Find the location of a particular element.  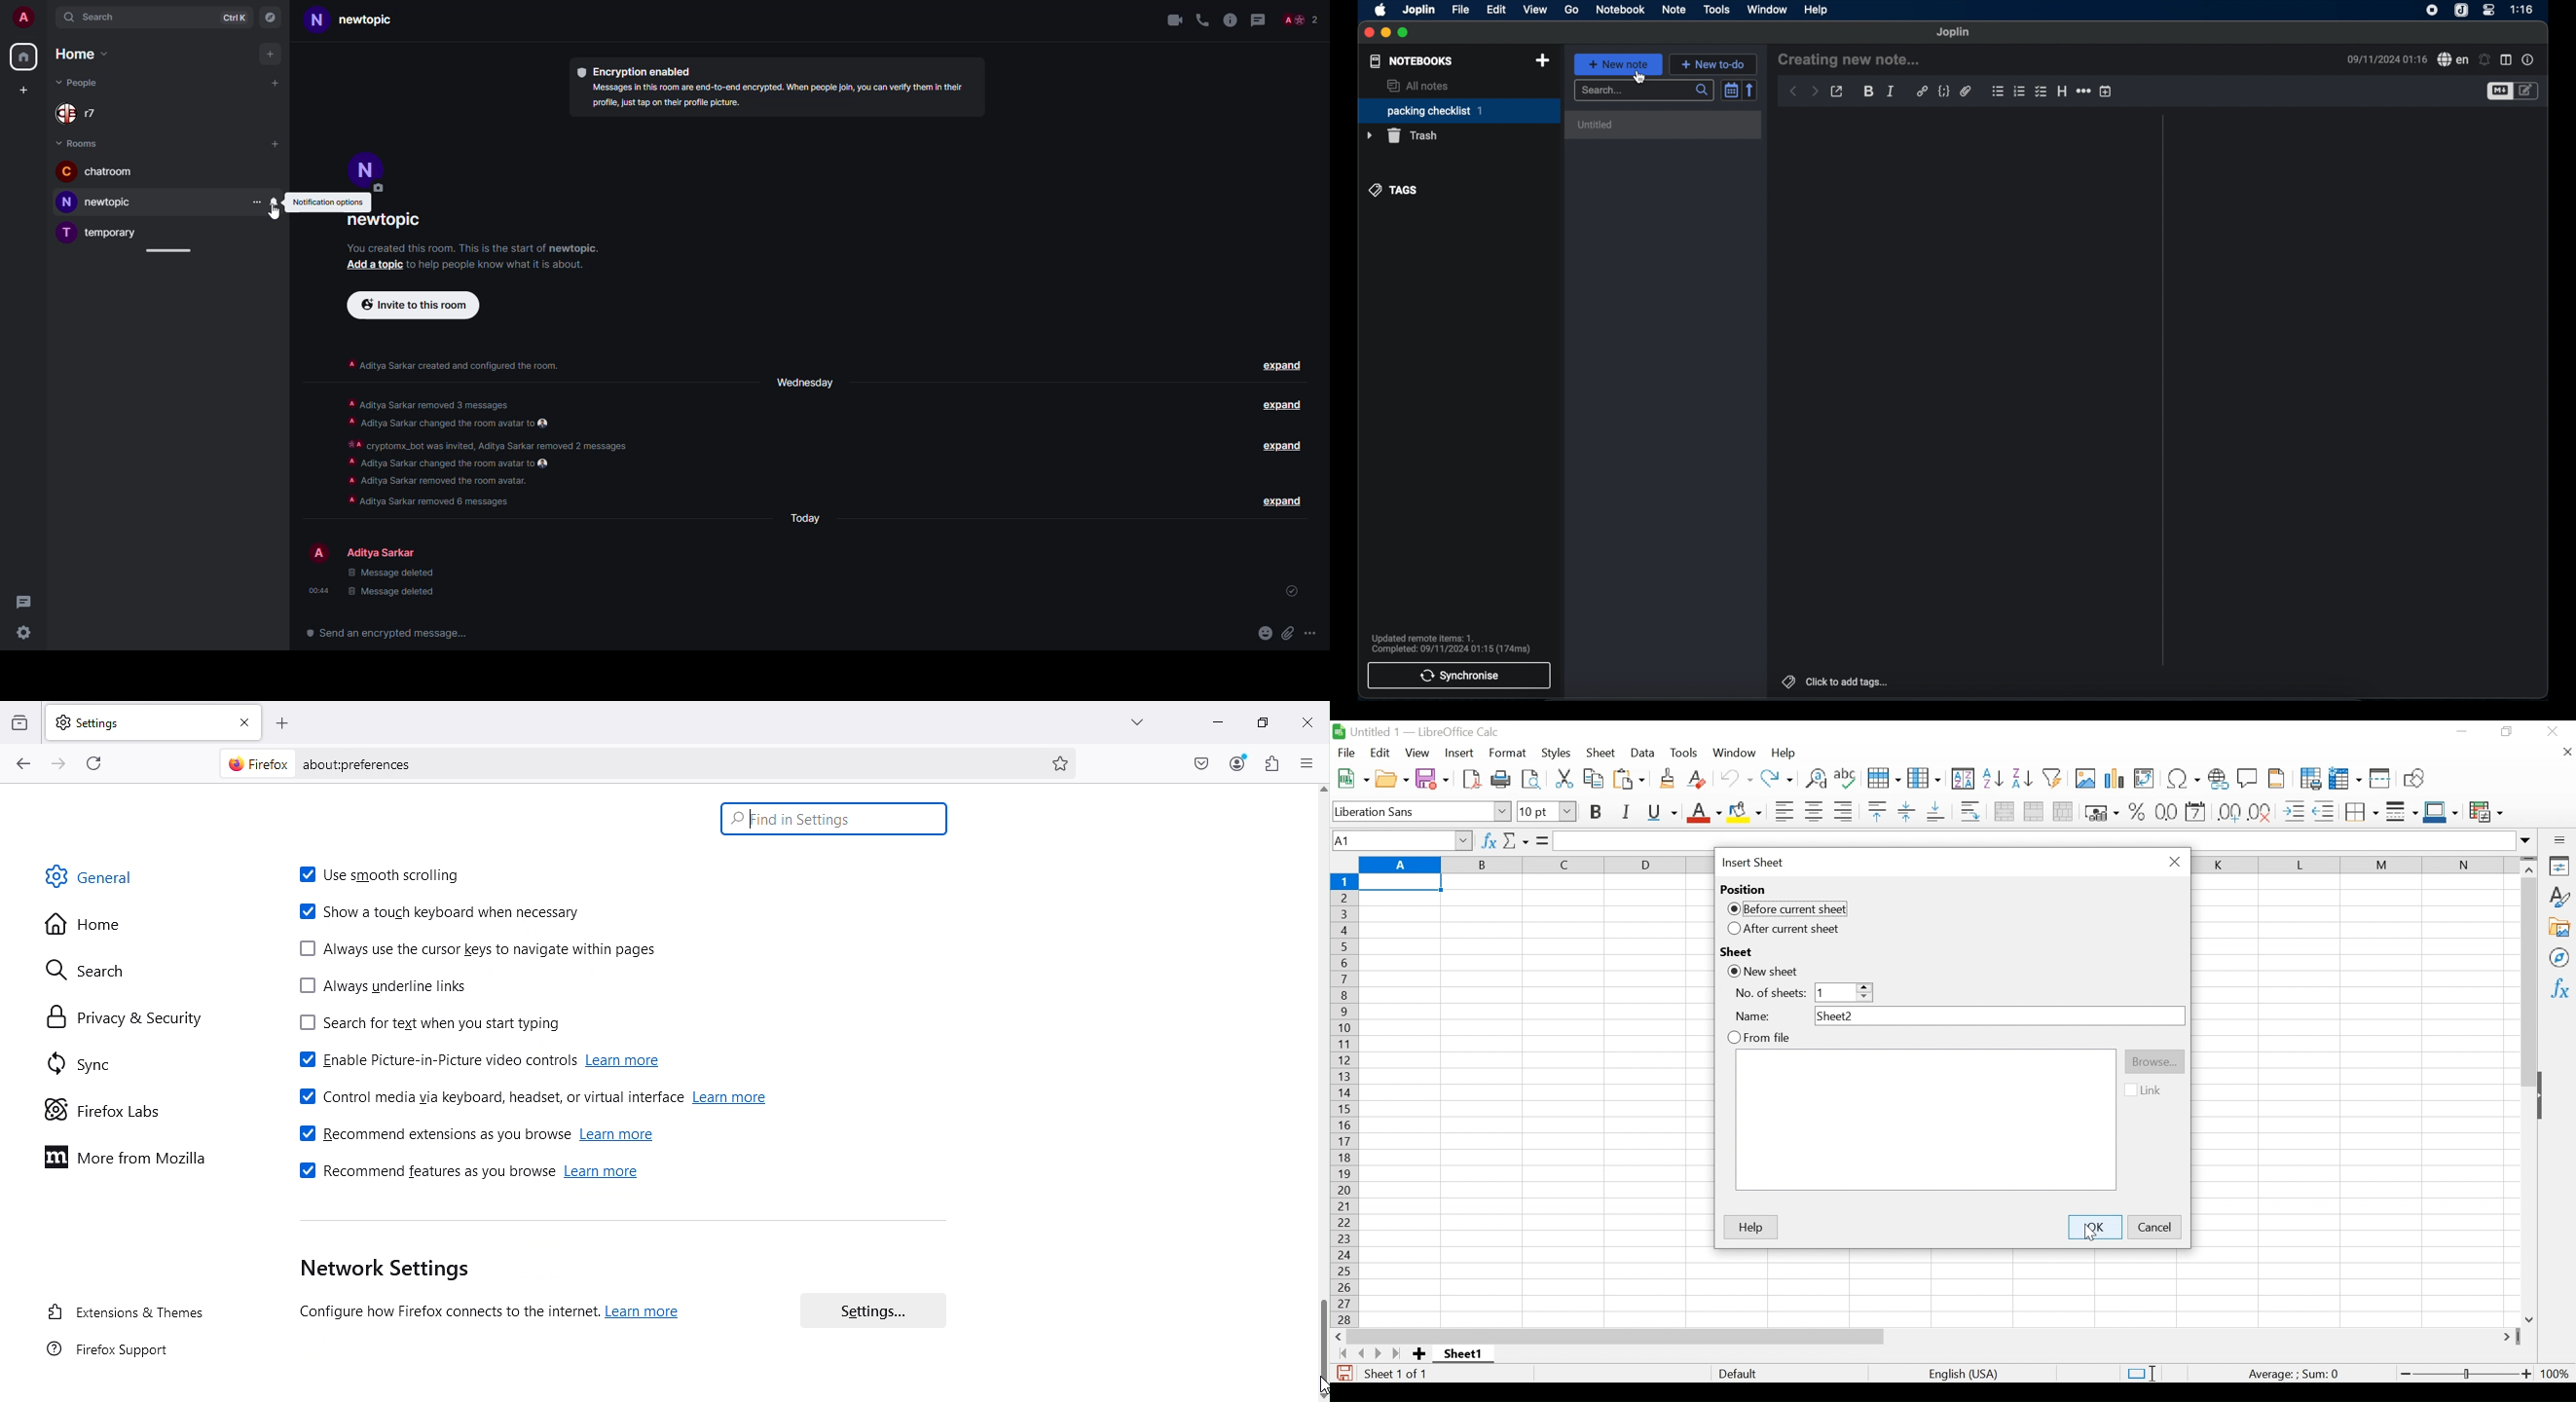

bulleted checklist is located at coordinates (1998, 92).